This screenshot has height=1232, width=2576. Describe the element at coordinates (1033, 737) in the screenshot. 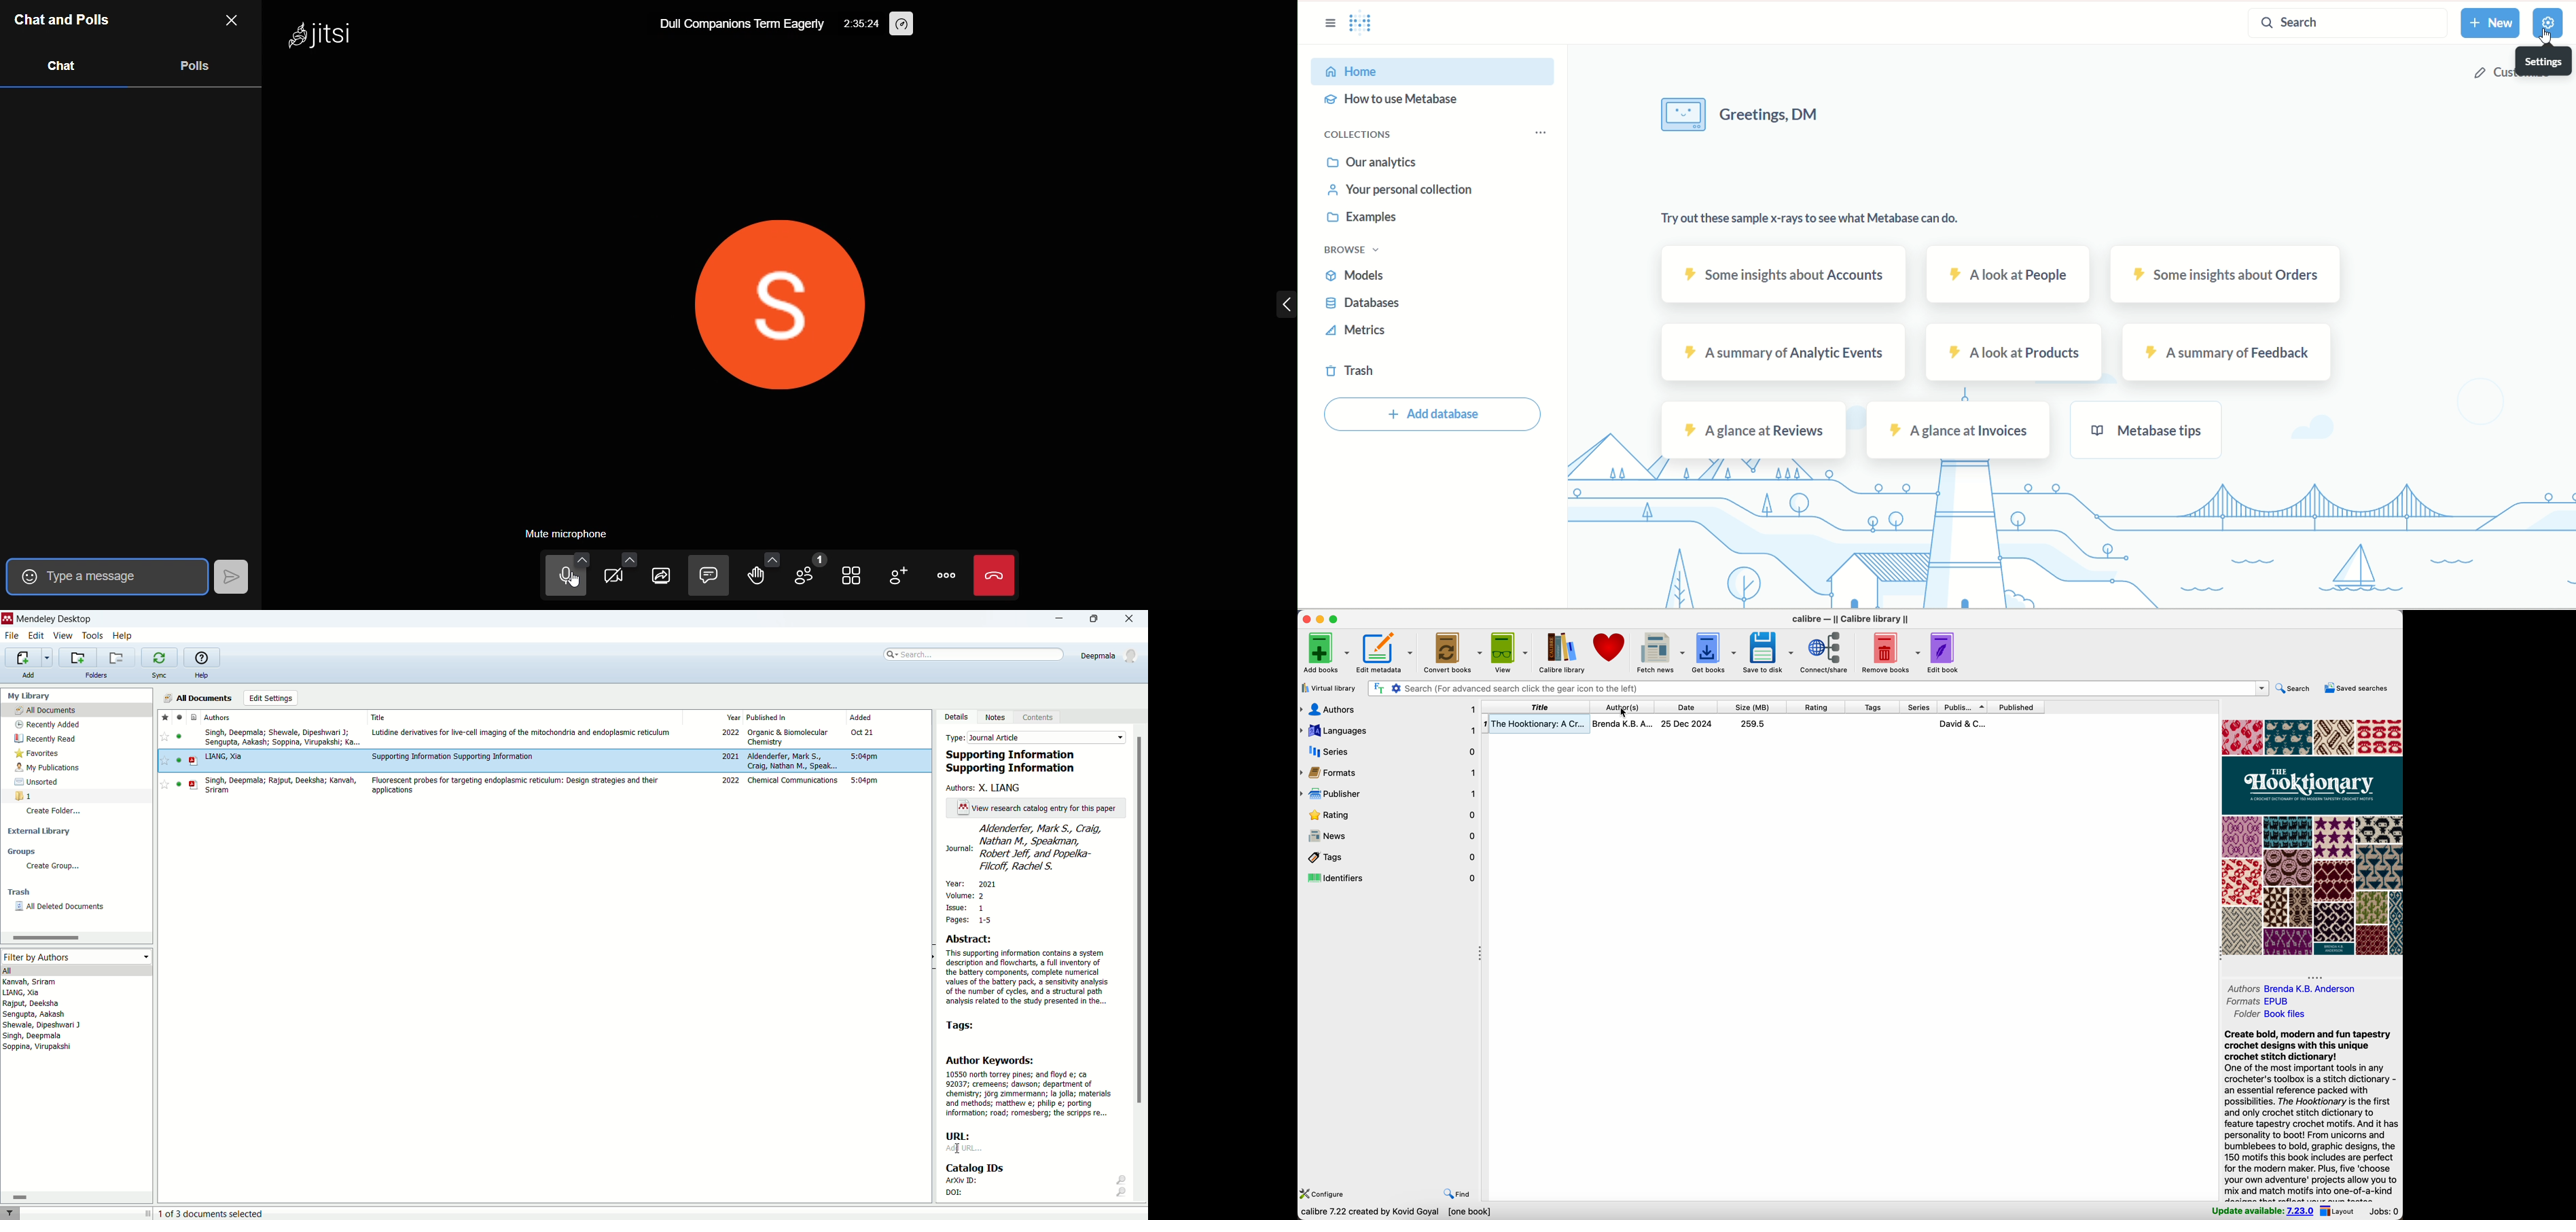

I see `type: journal article` at that location.